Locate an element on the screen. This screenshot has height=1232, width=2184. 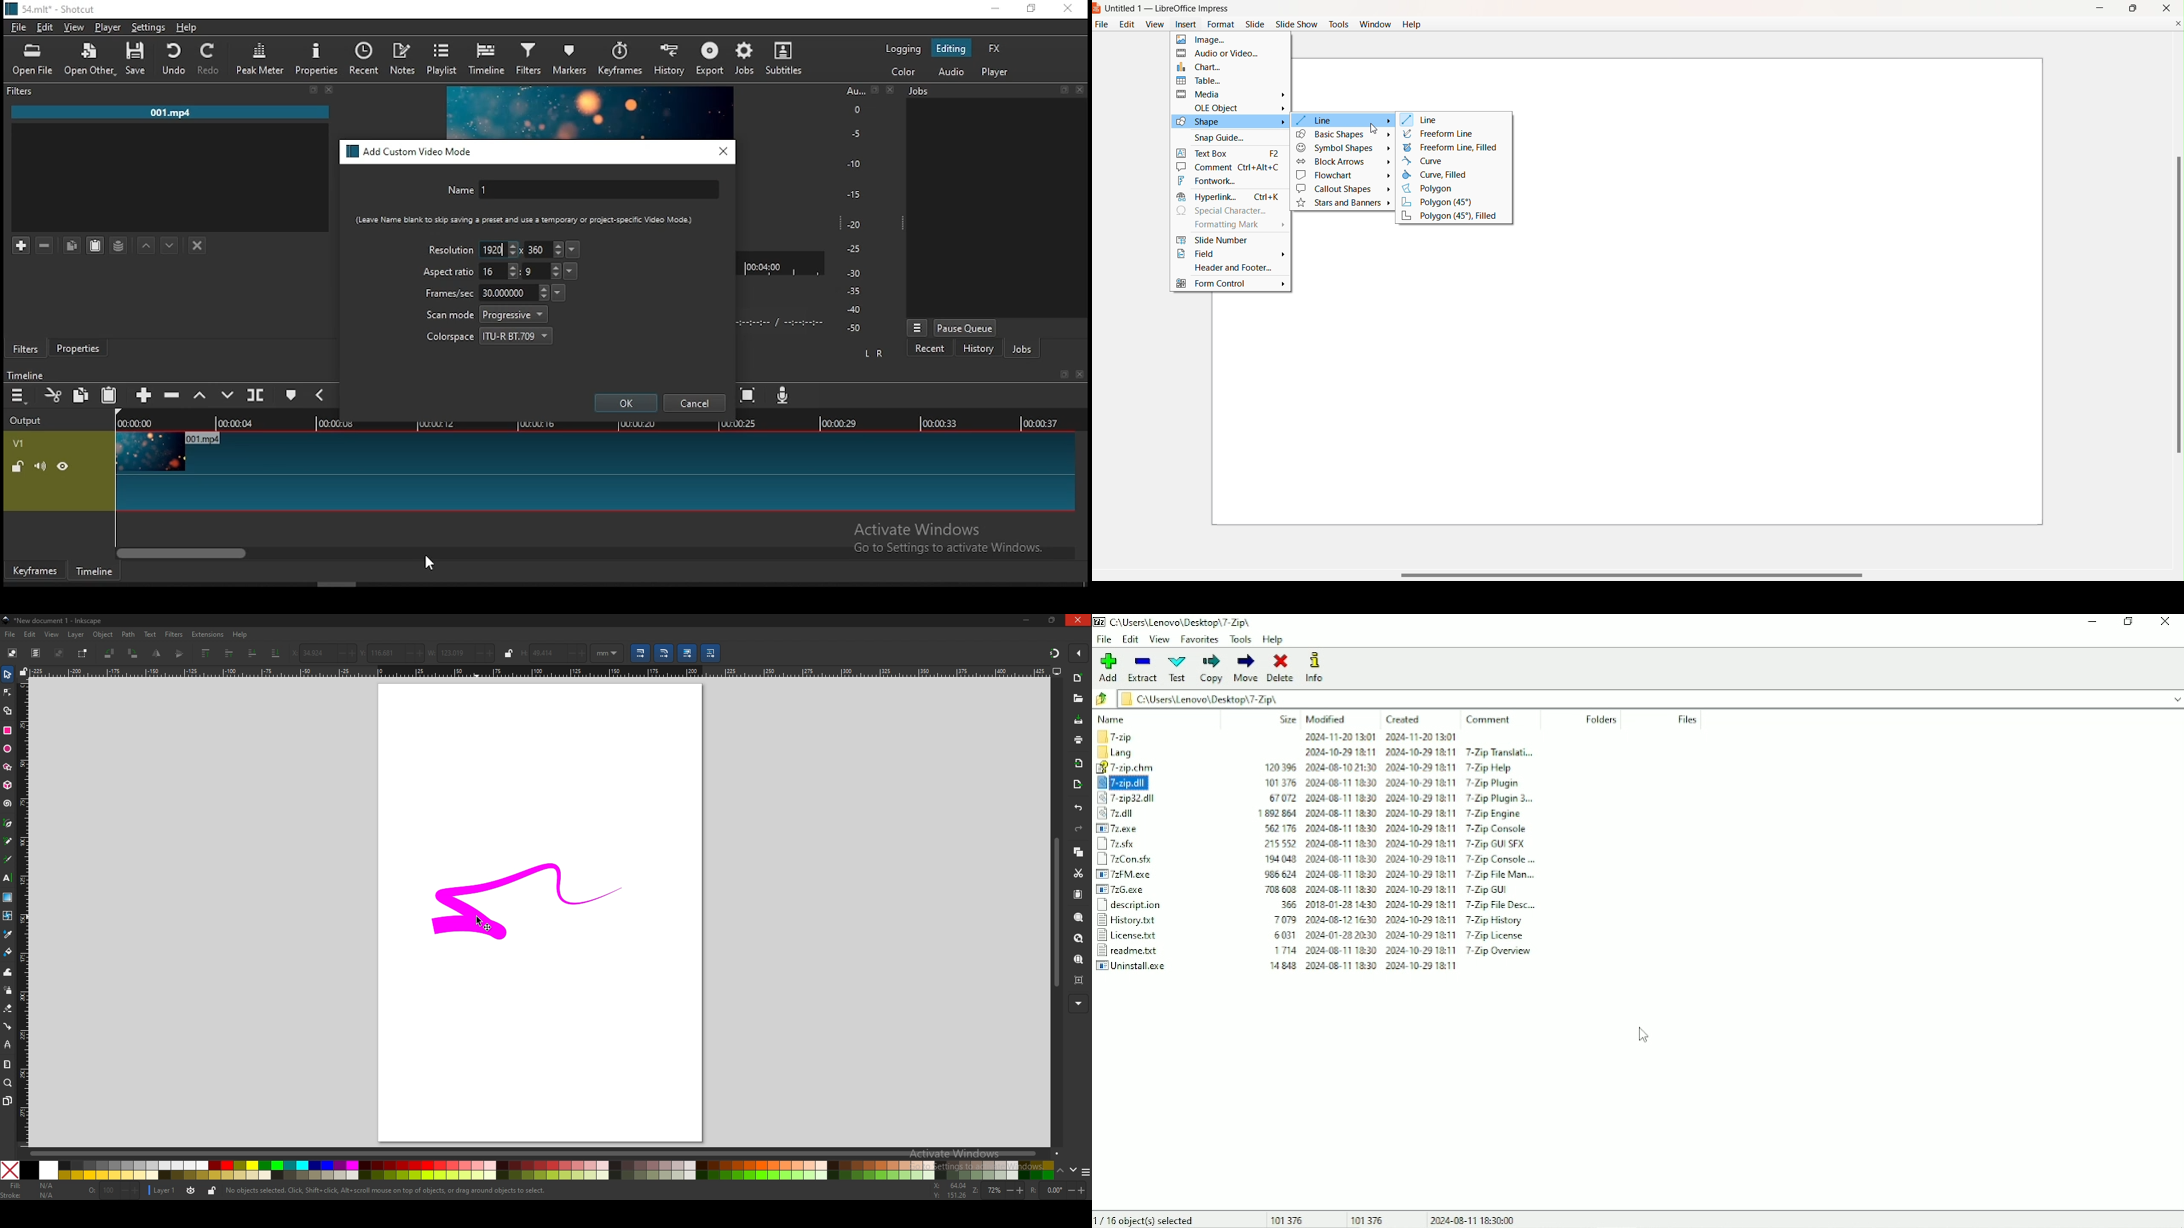
toggle visibility is located at coordinates (192, 1192).